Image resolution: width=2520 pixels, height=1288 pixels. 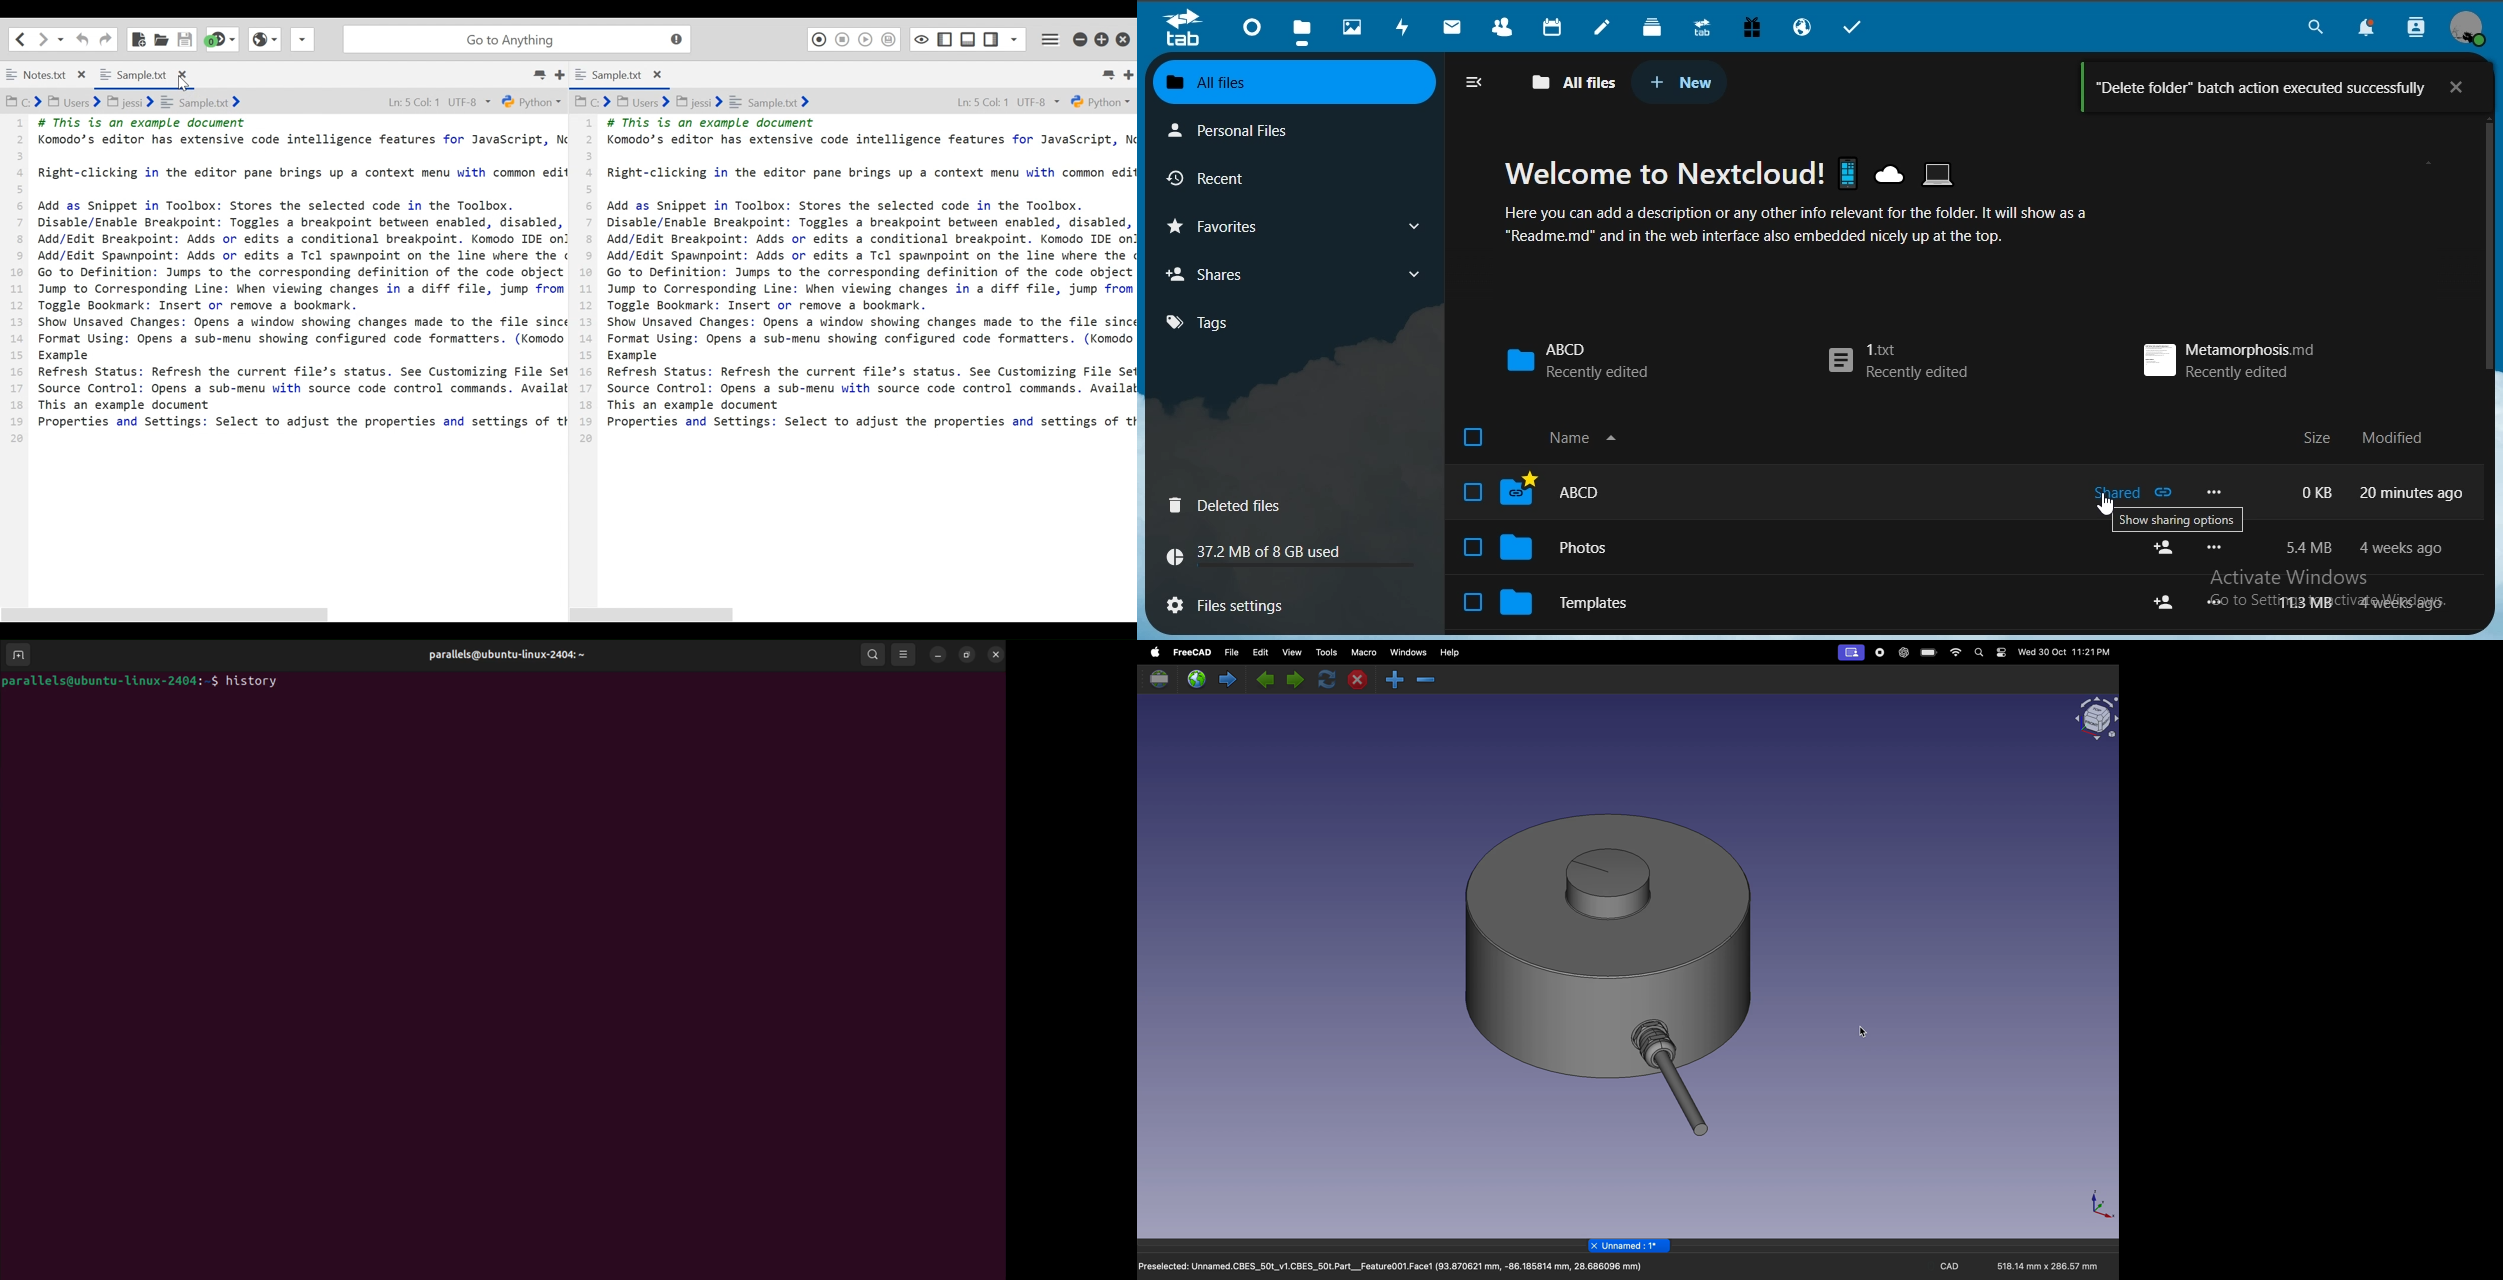 What do you see at coordinates (1267, 128) in the screenshot?
I see `personal files` at bounding box center [1267, 128].